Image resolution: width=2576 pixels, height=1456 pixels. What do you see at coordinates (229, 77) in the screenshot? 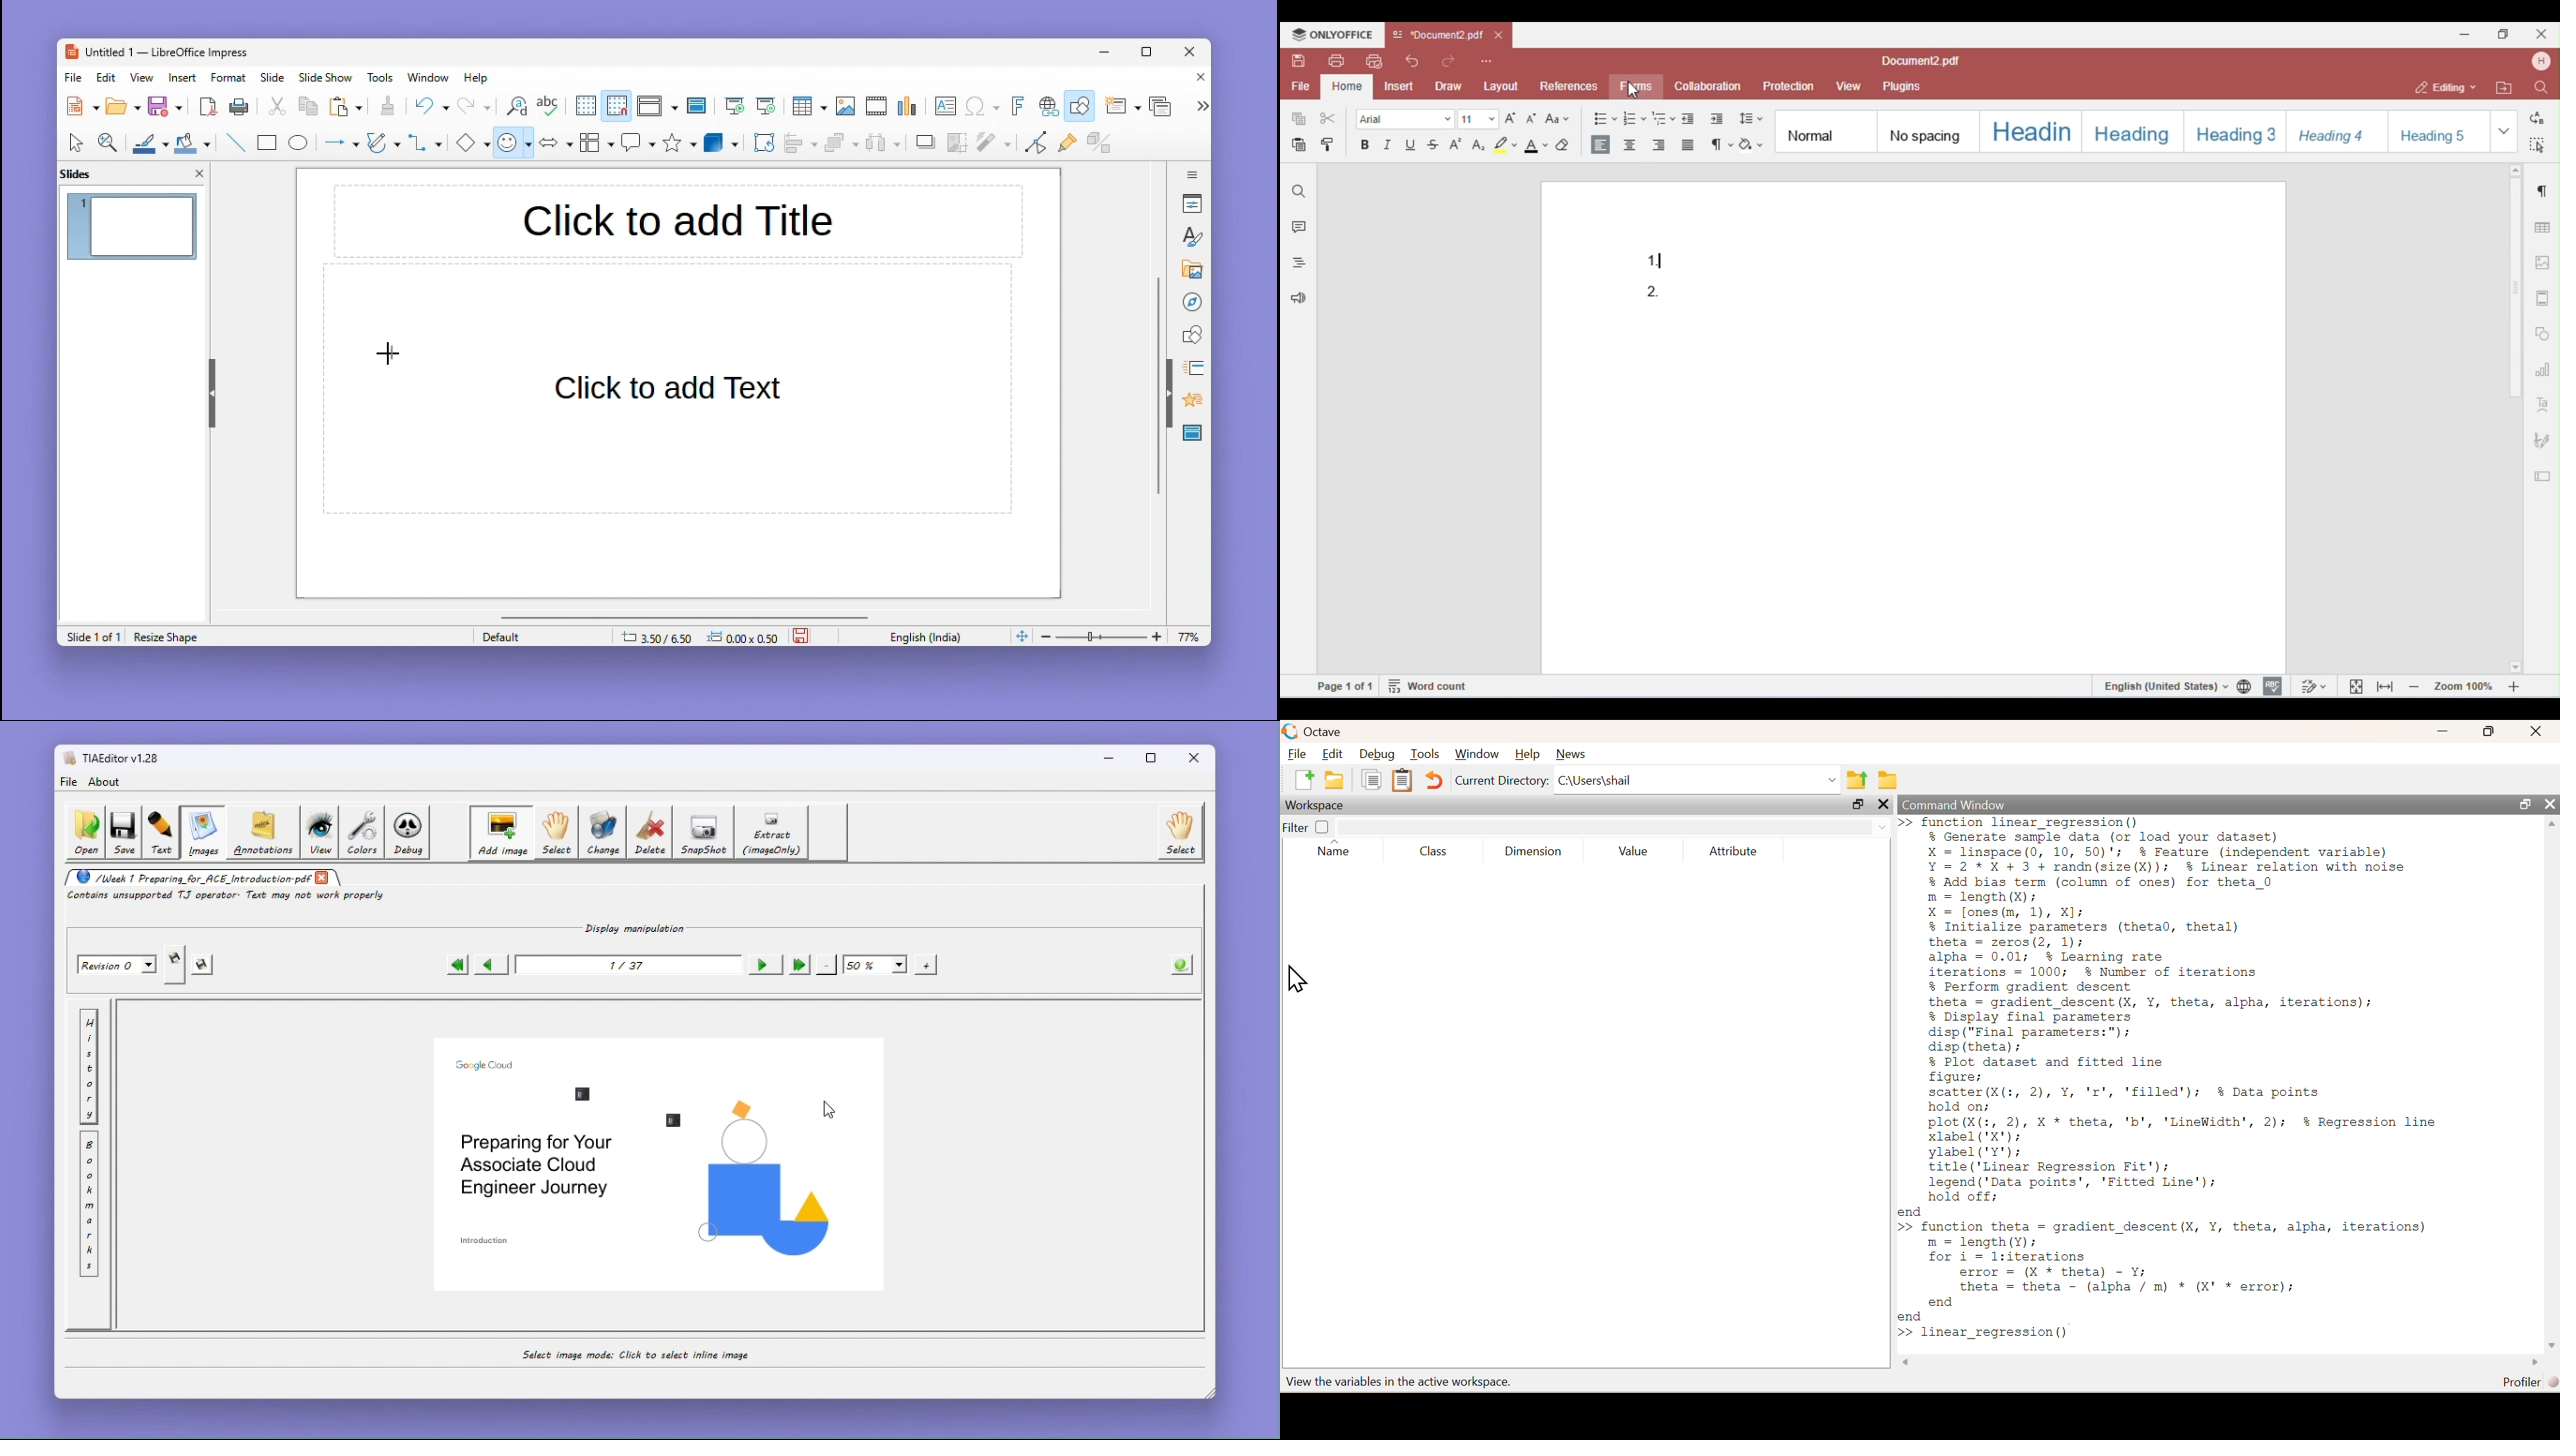
I see `Format` at bounding box center [229, 77].